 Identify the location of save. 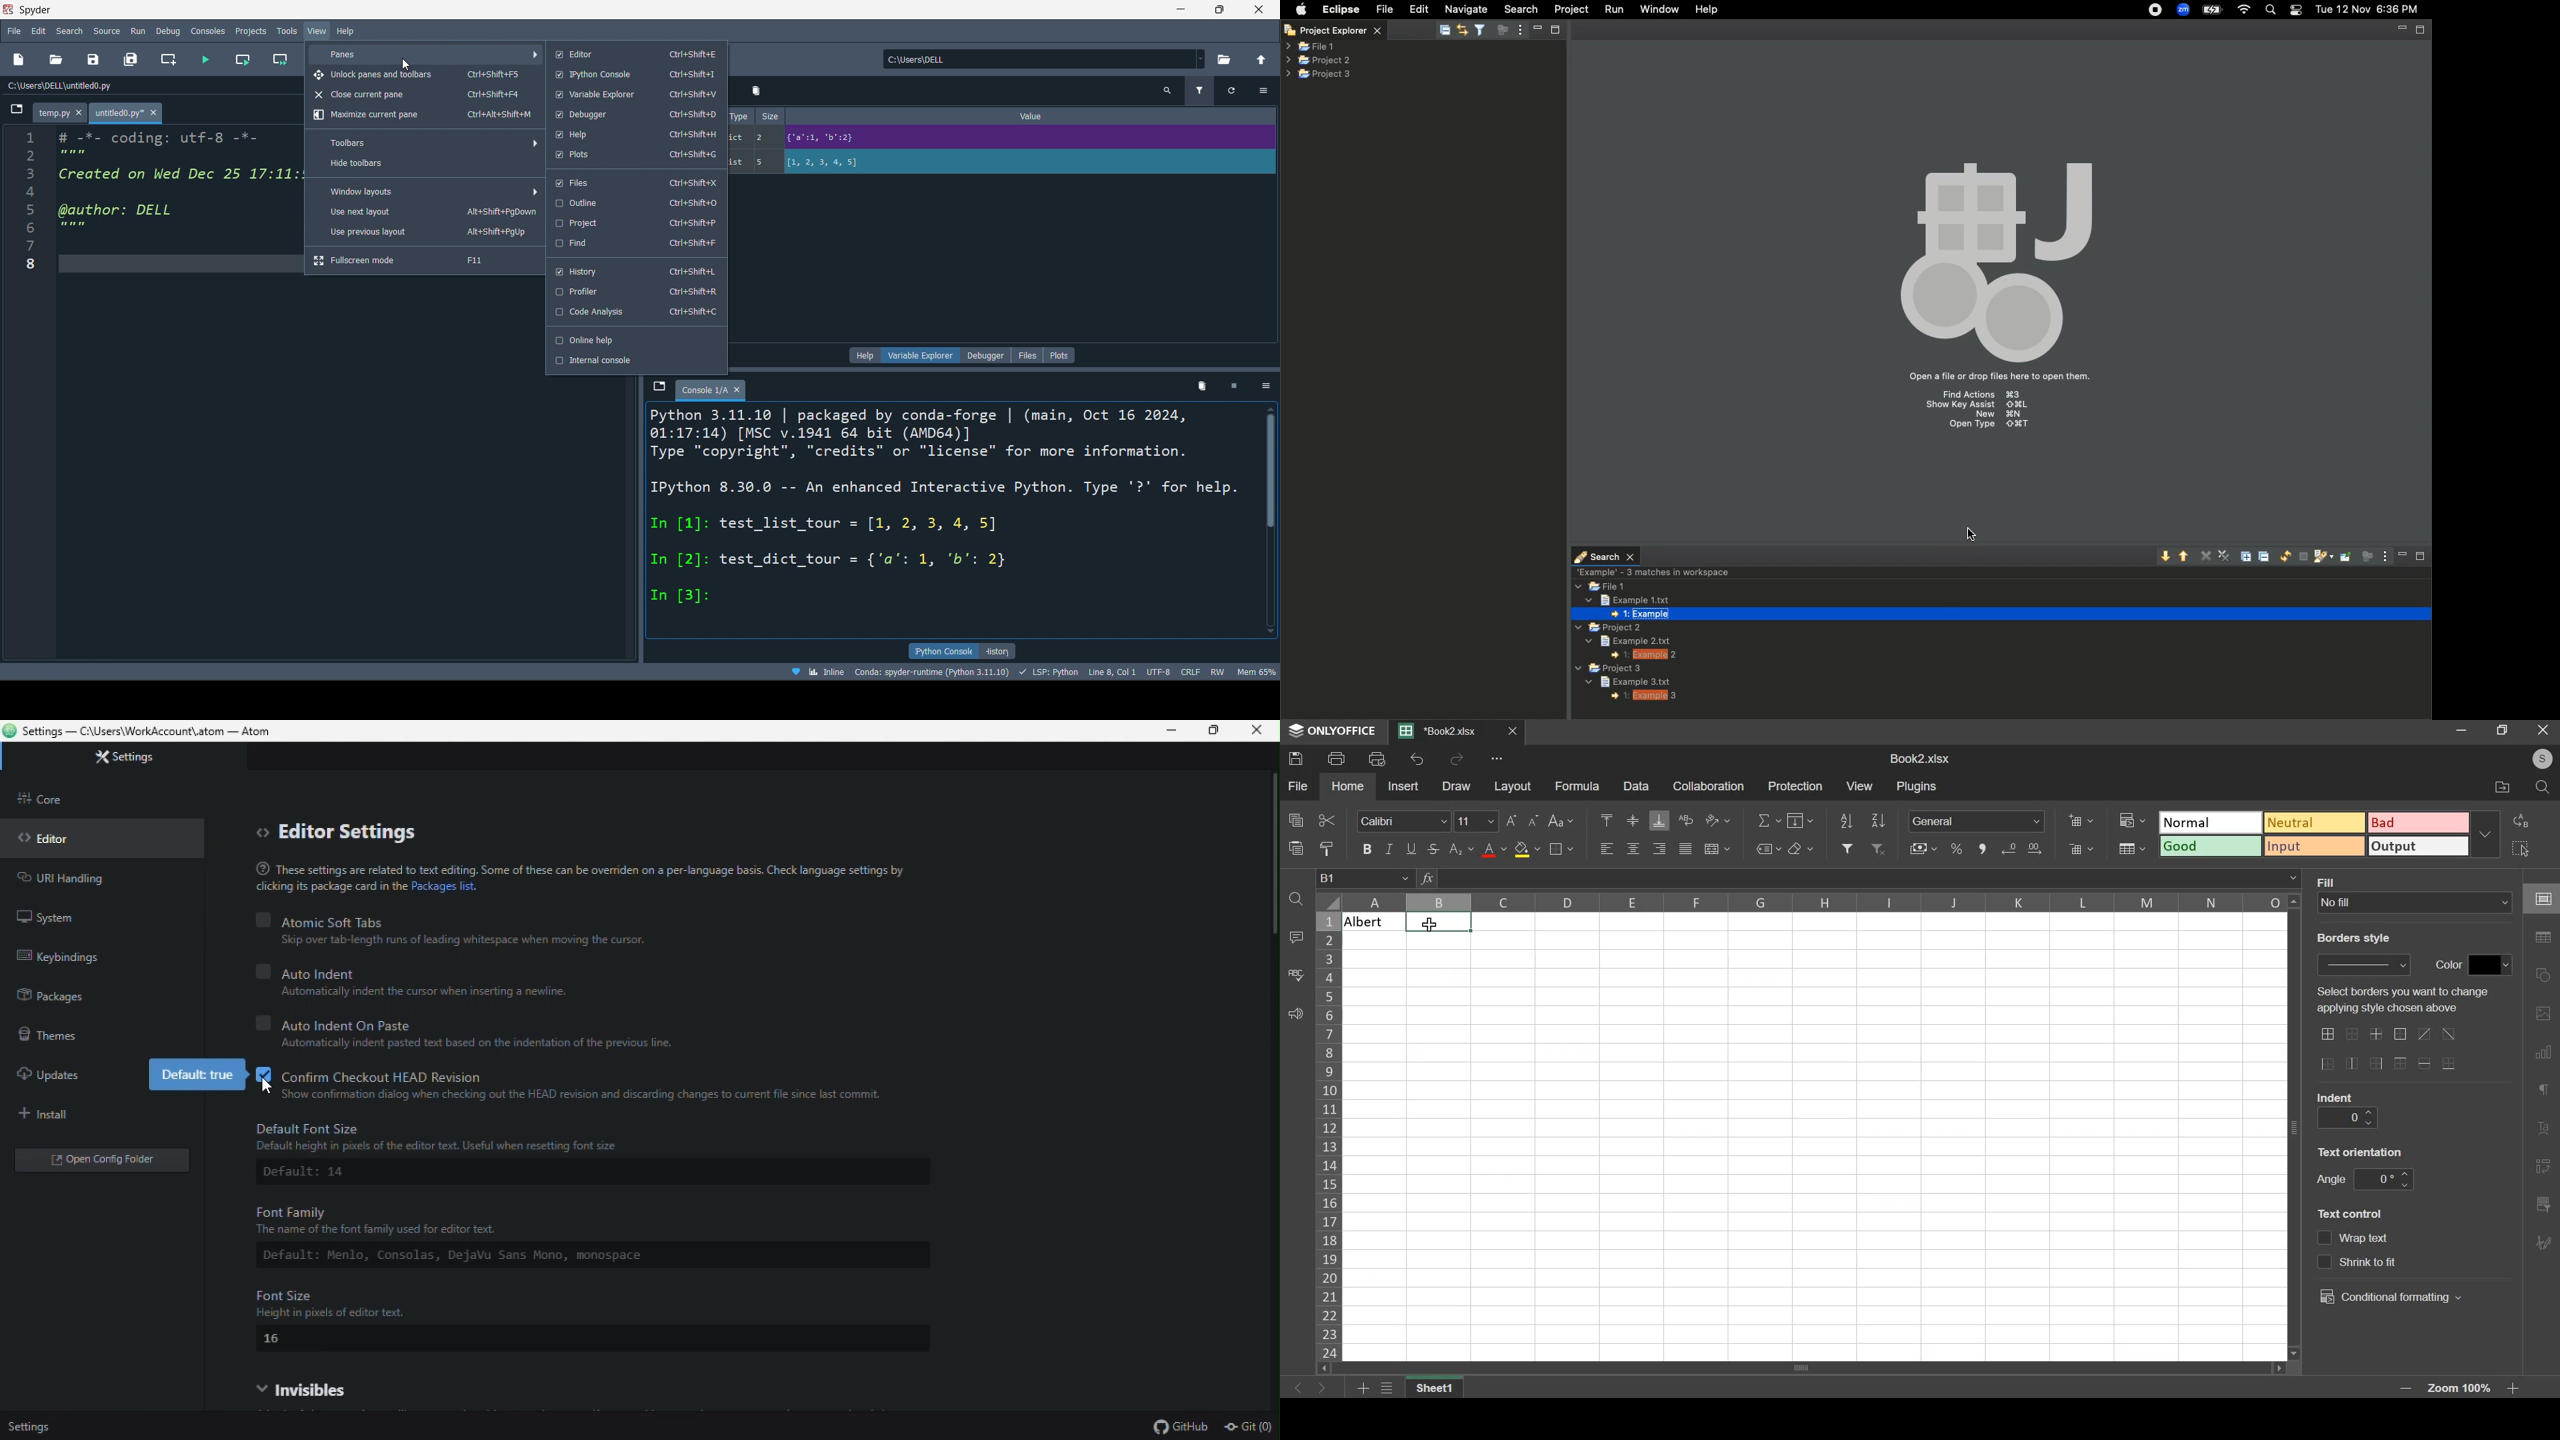
(93, 61).